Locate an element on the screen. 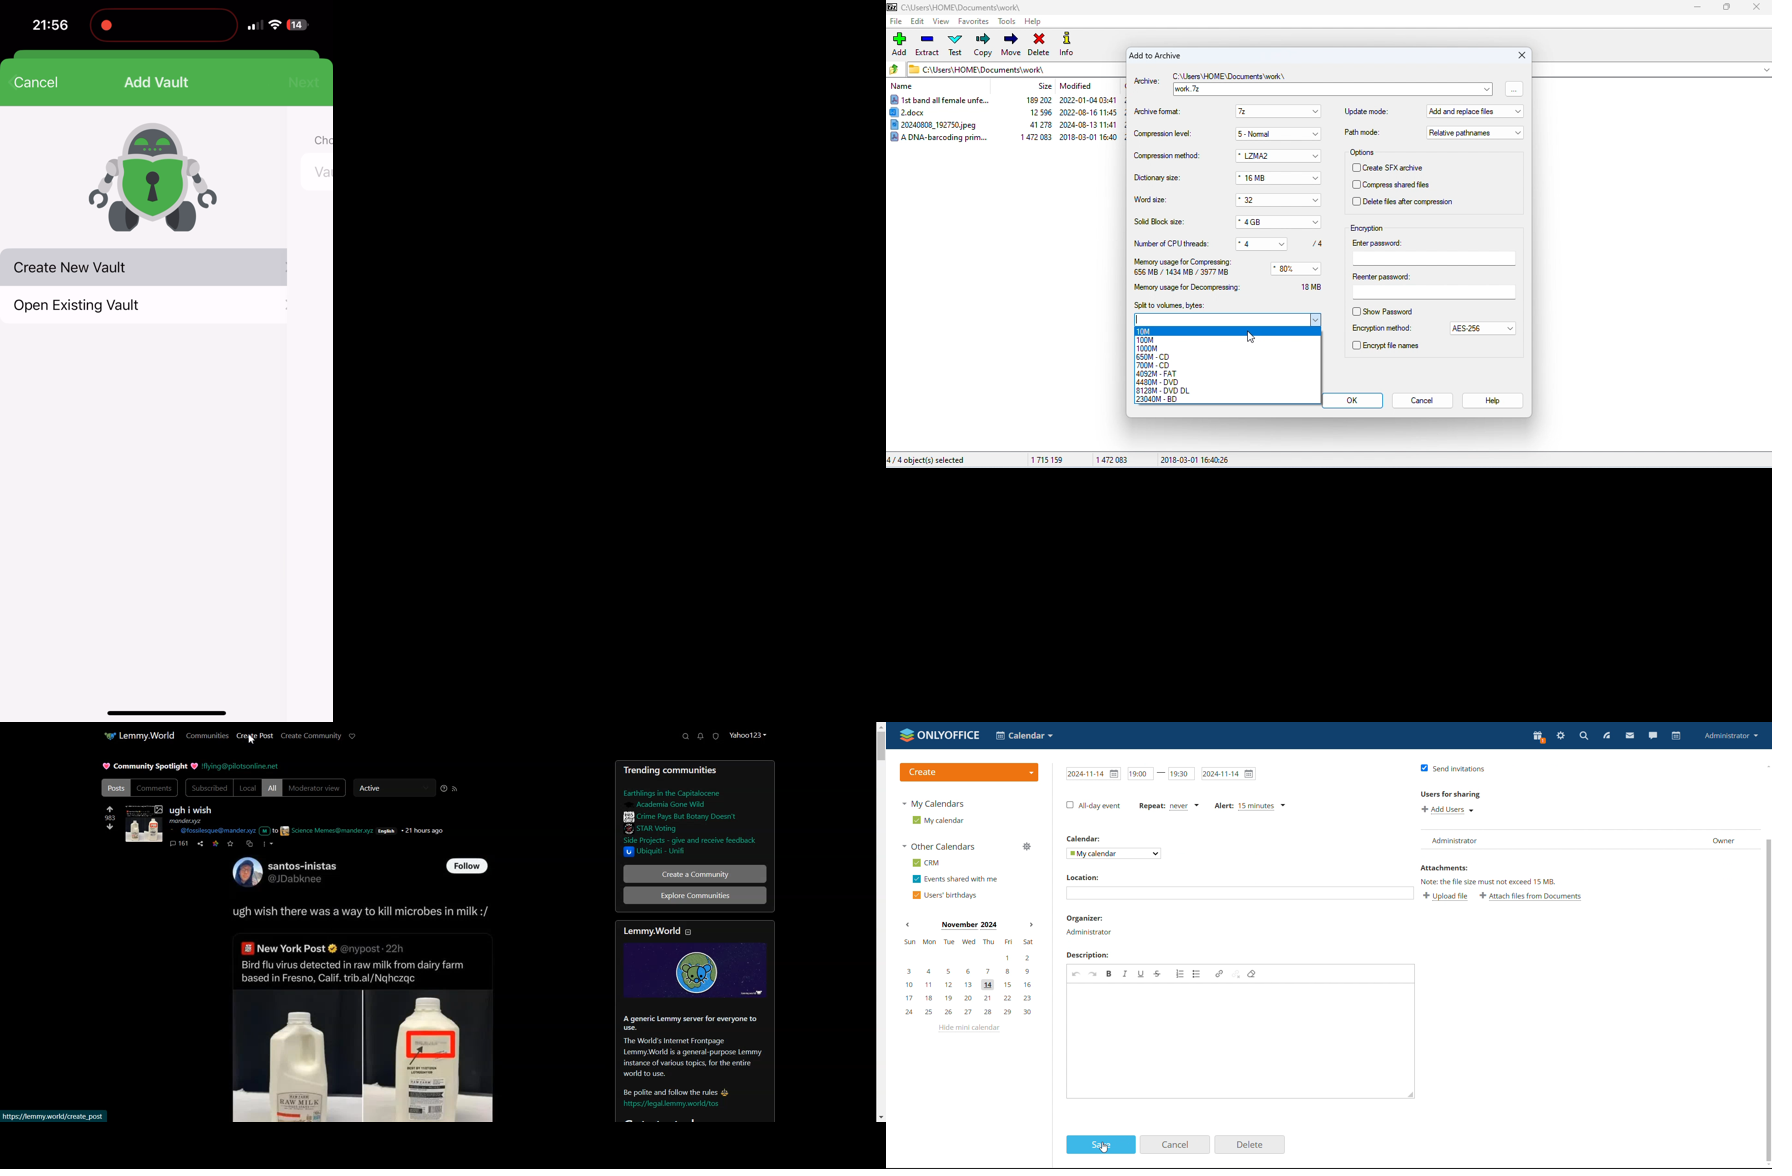 The height and width of the screenshot is (1176, 1792). encryption method is located at coordinates (1382, 329).